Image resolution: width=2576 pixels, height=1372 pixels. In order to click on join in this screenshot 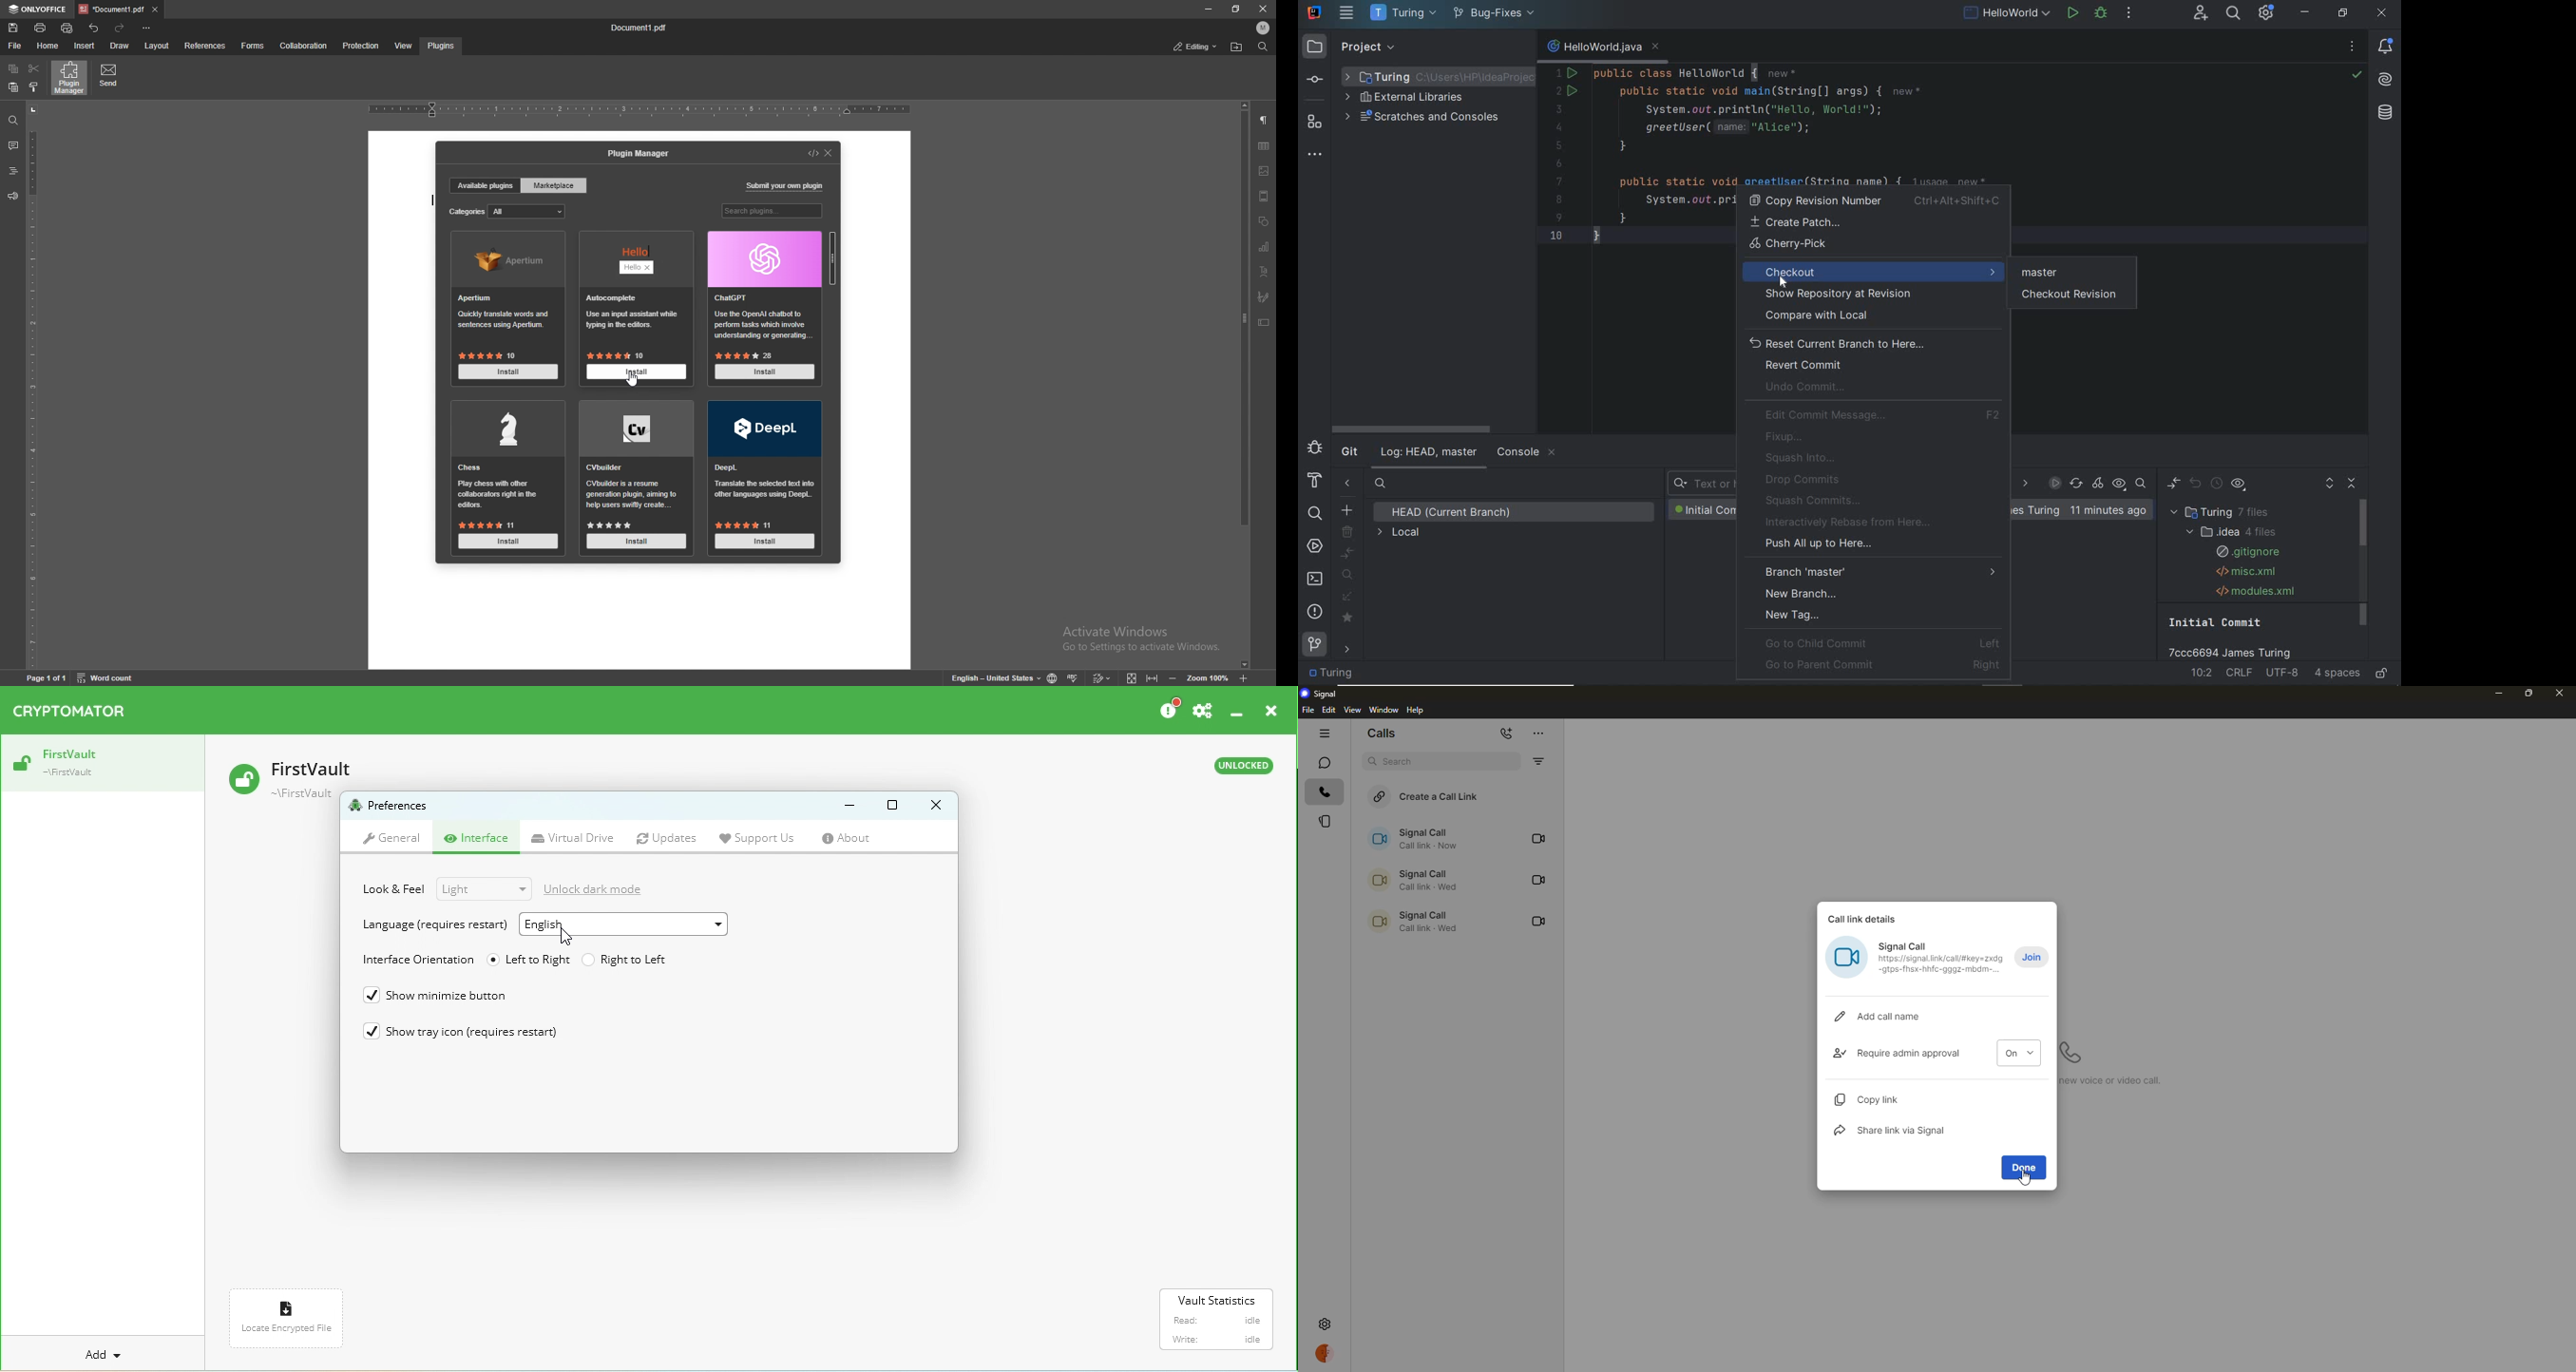, I will do `click(2033, 957)`.